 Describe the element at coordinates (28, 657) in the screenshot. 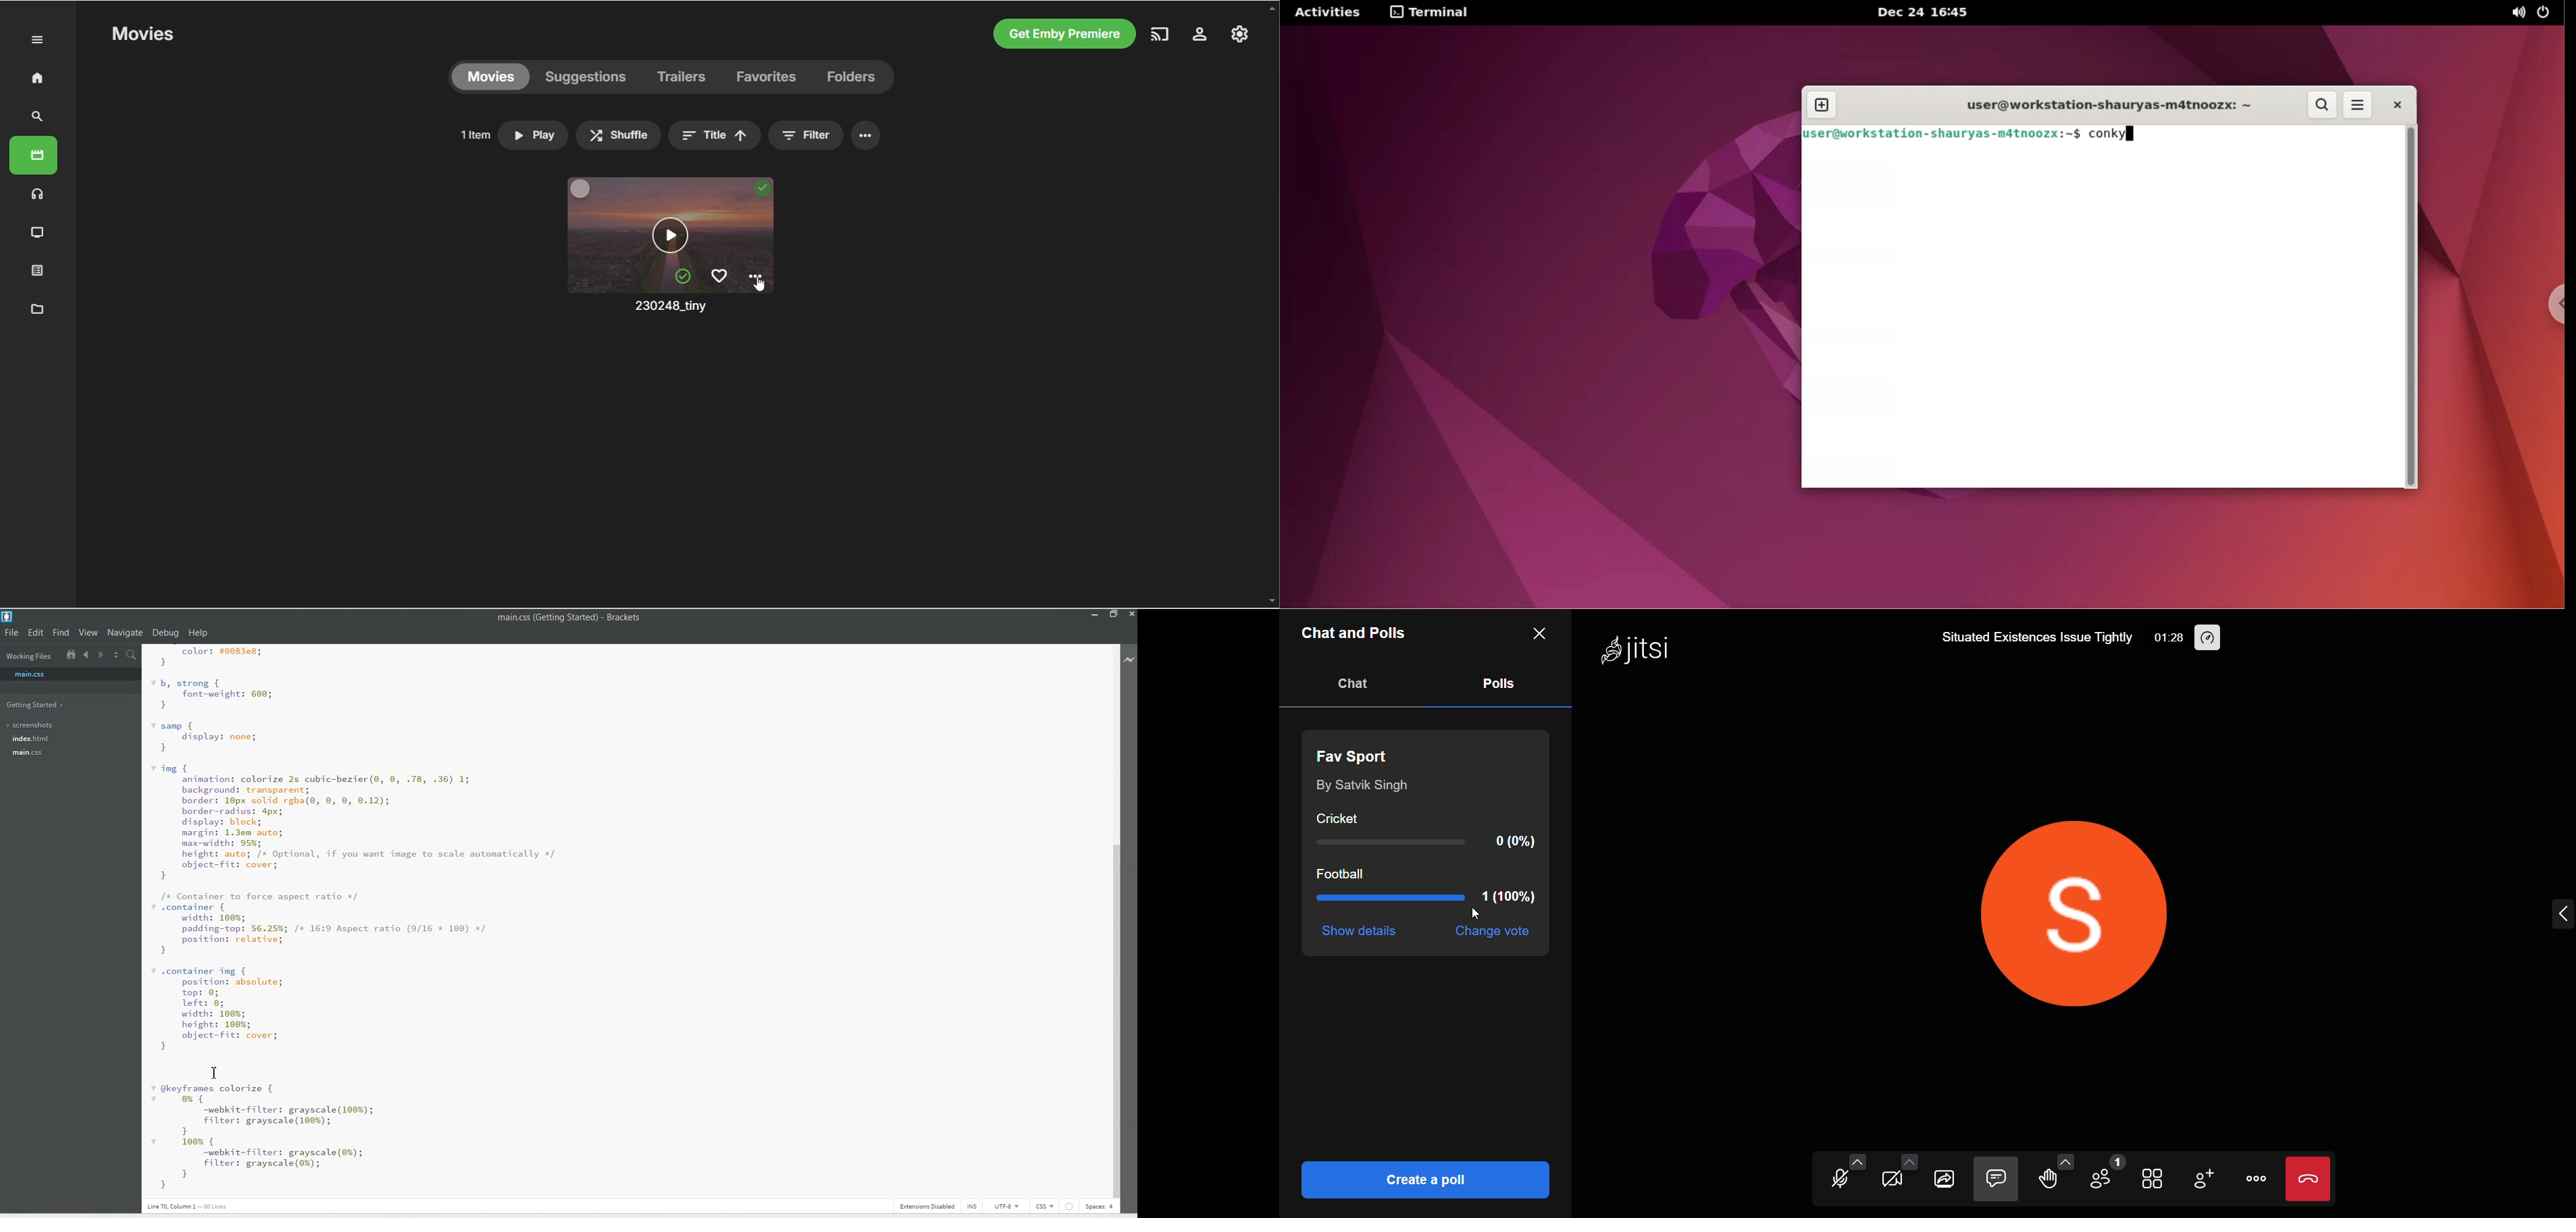

I see `Working Files` at that location.